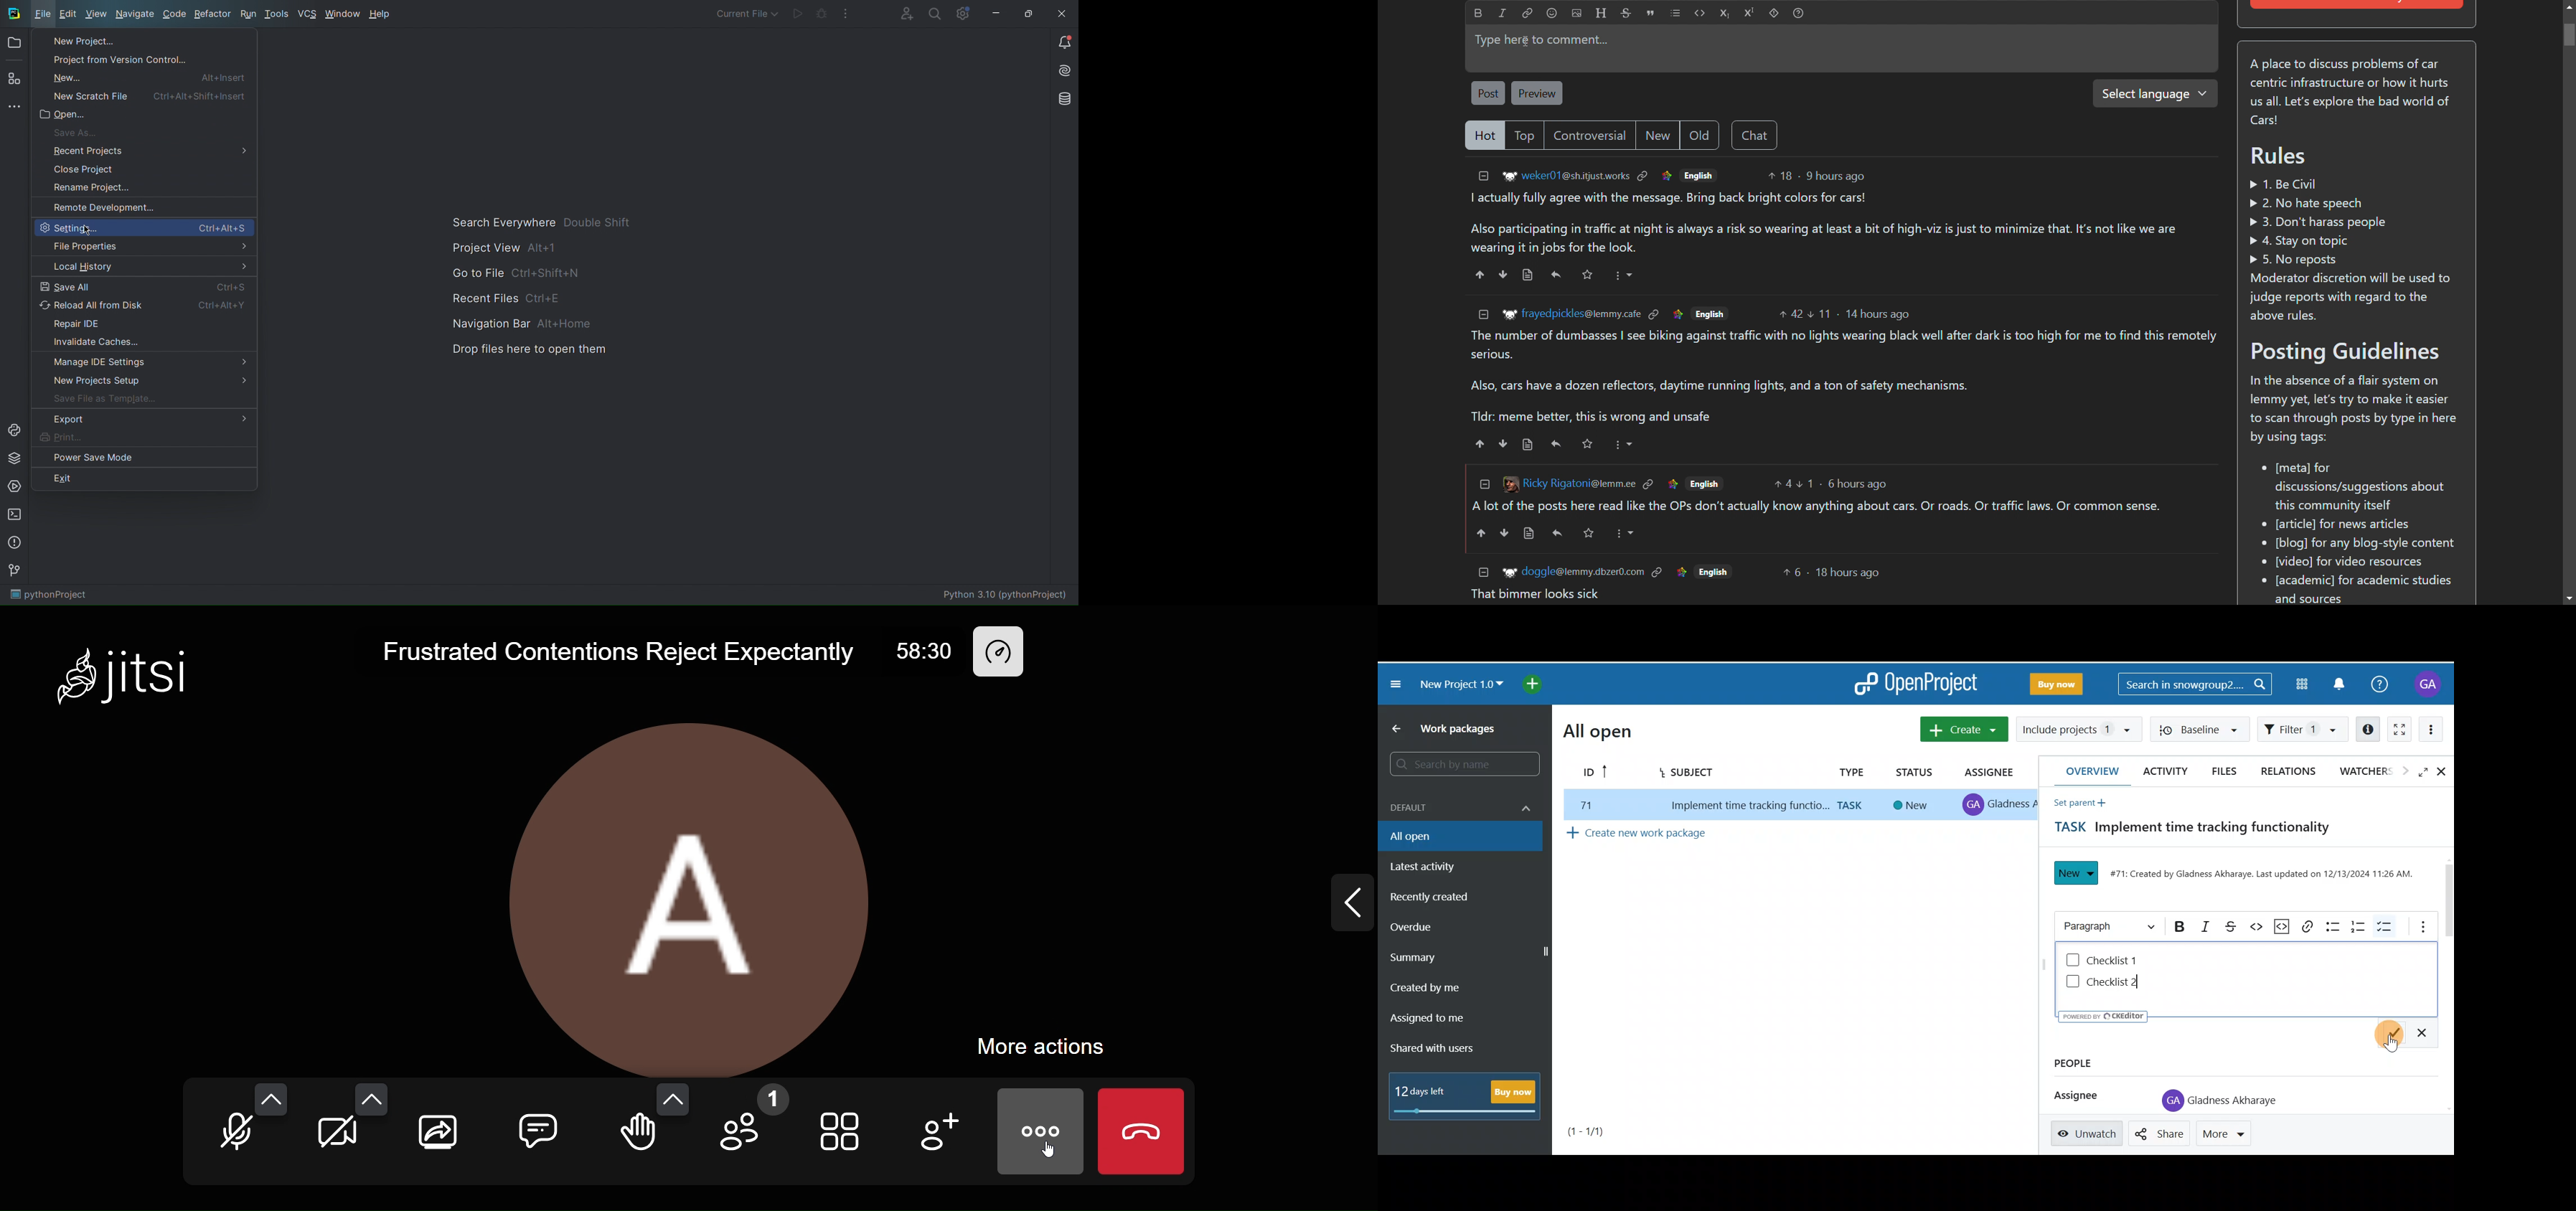 This screenshot has height=1232, width=2576. Describe the element at coordinates (1583, 805) in the screenshot. I see `77` at that location.